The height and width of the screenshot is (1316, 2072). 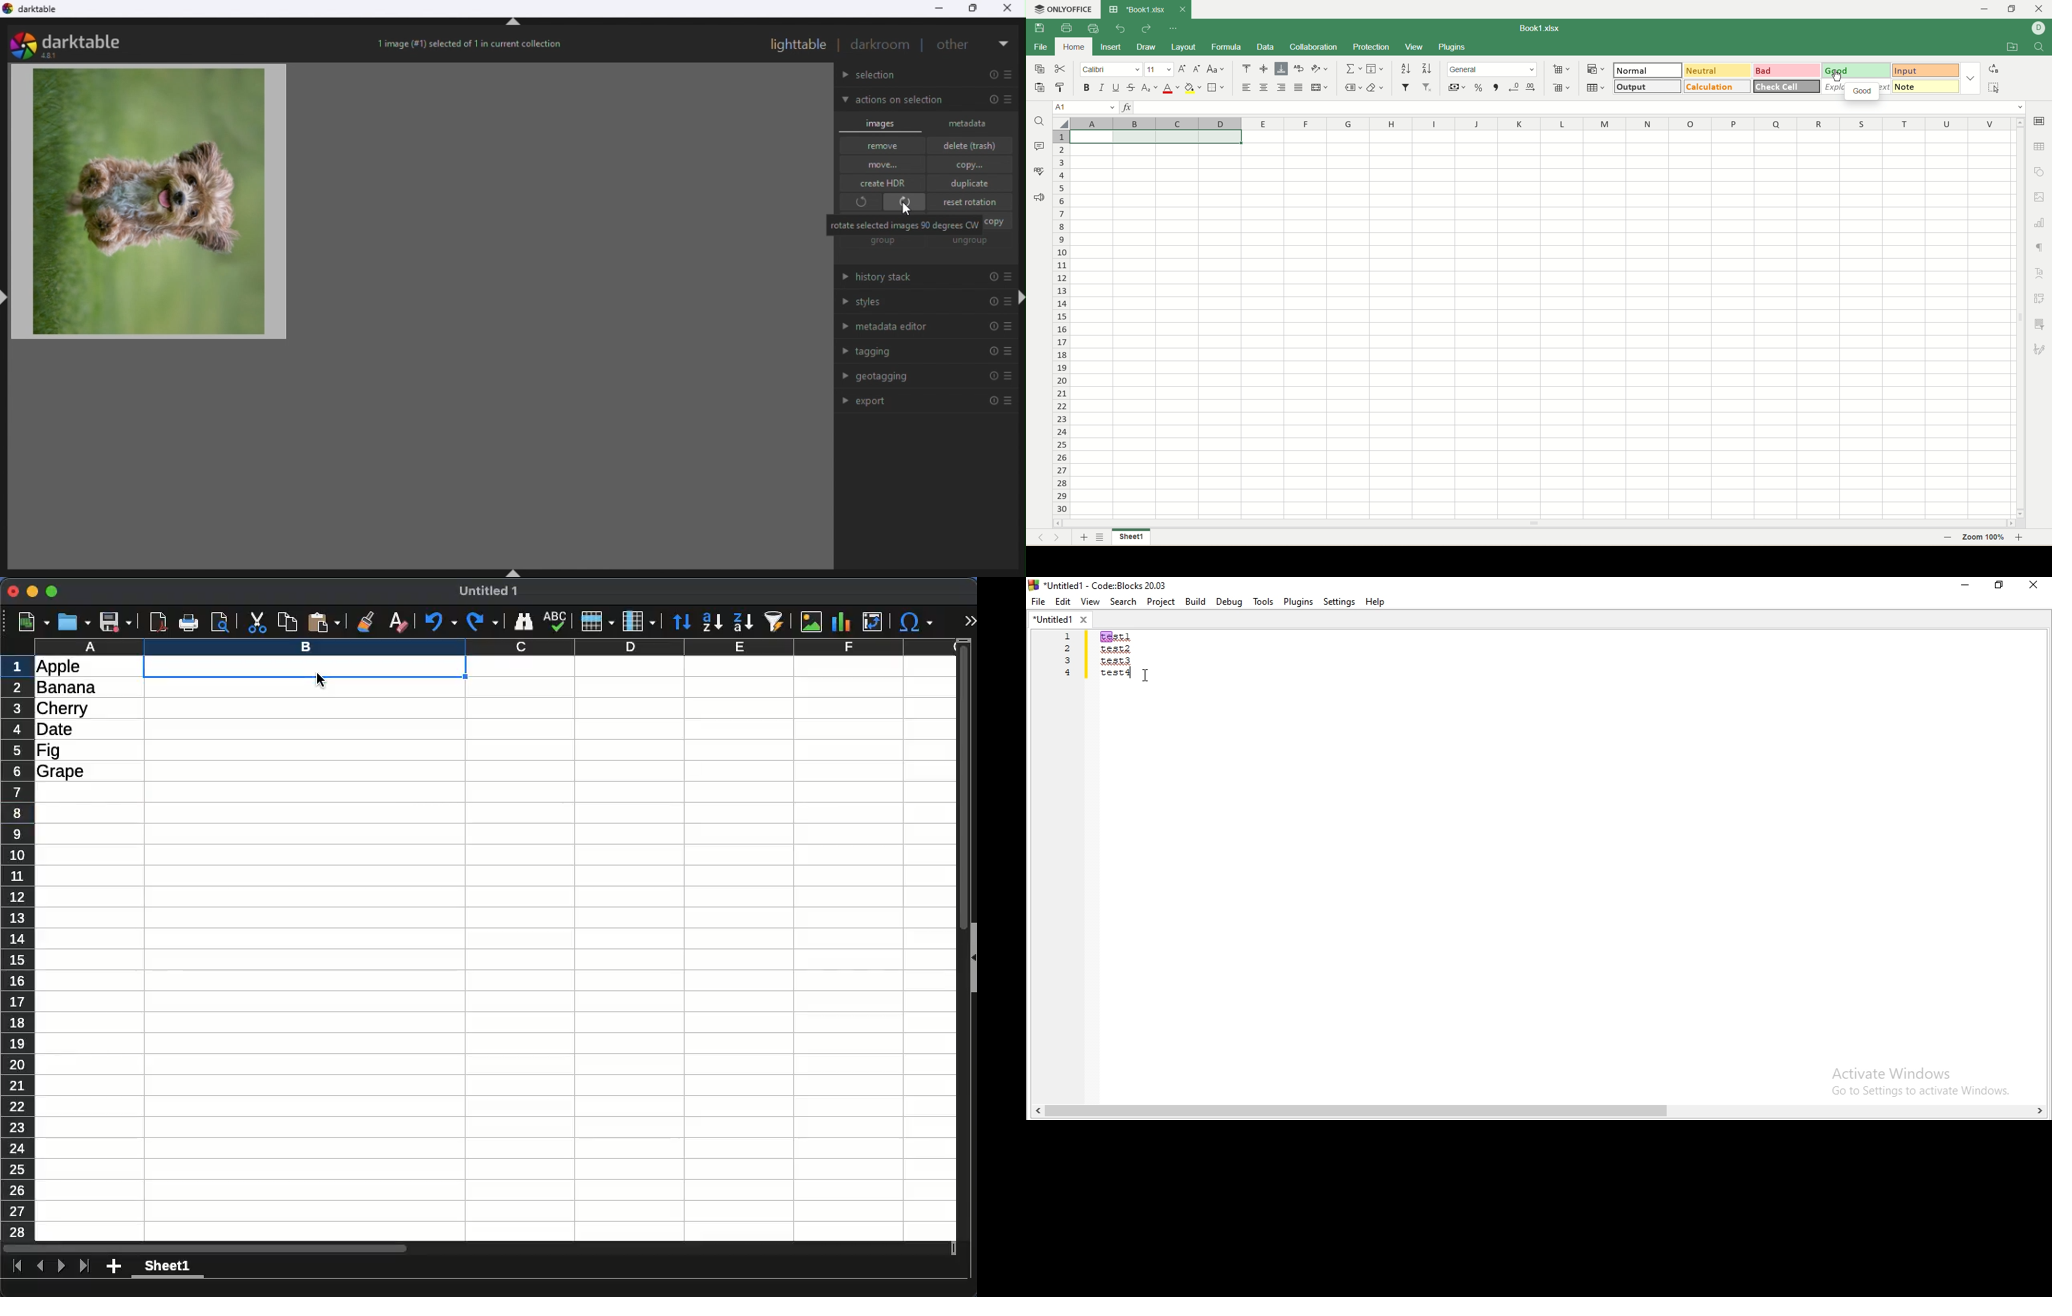 I want to click on column name, so click(x=1538, y=122).